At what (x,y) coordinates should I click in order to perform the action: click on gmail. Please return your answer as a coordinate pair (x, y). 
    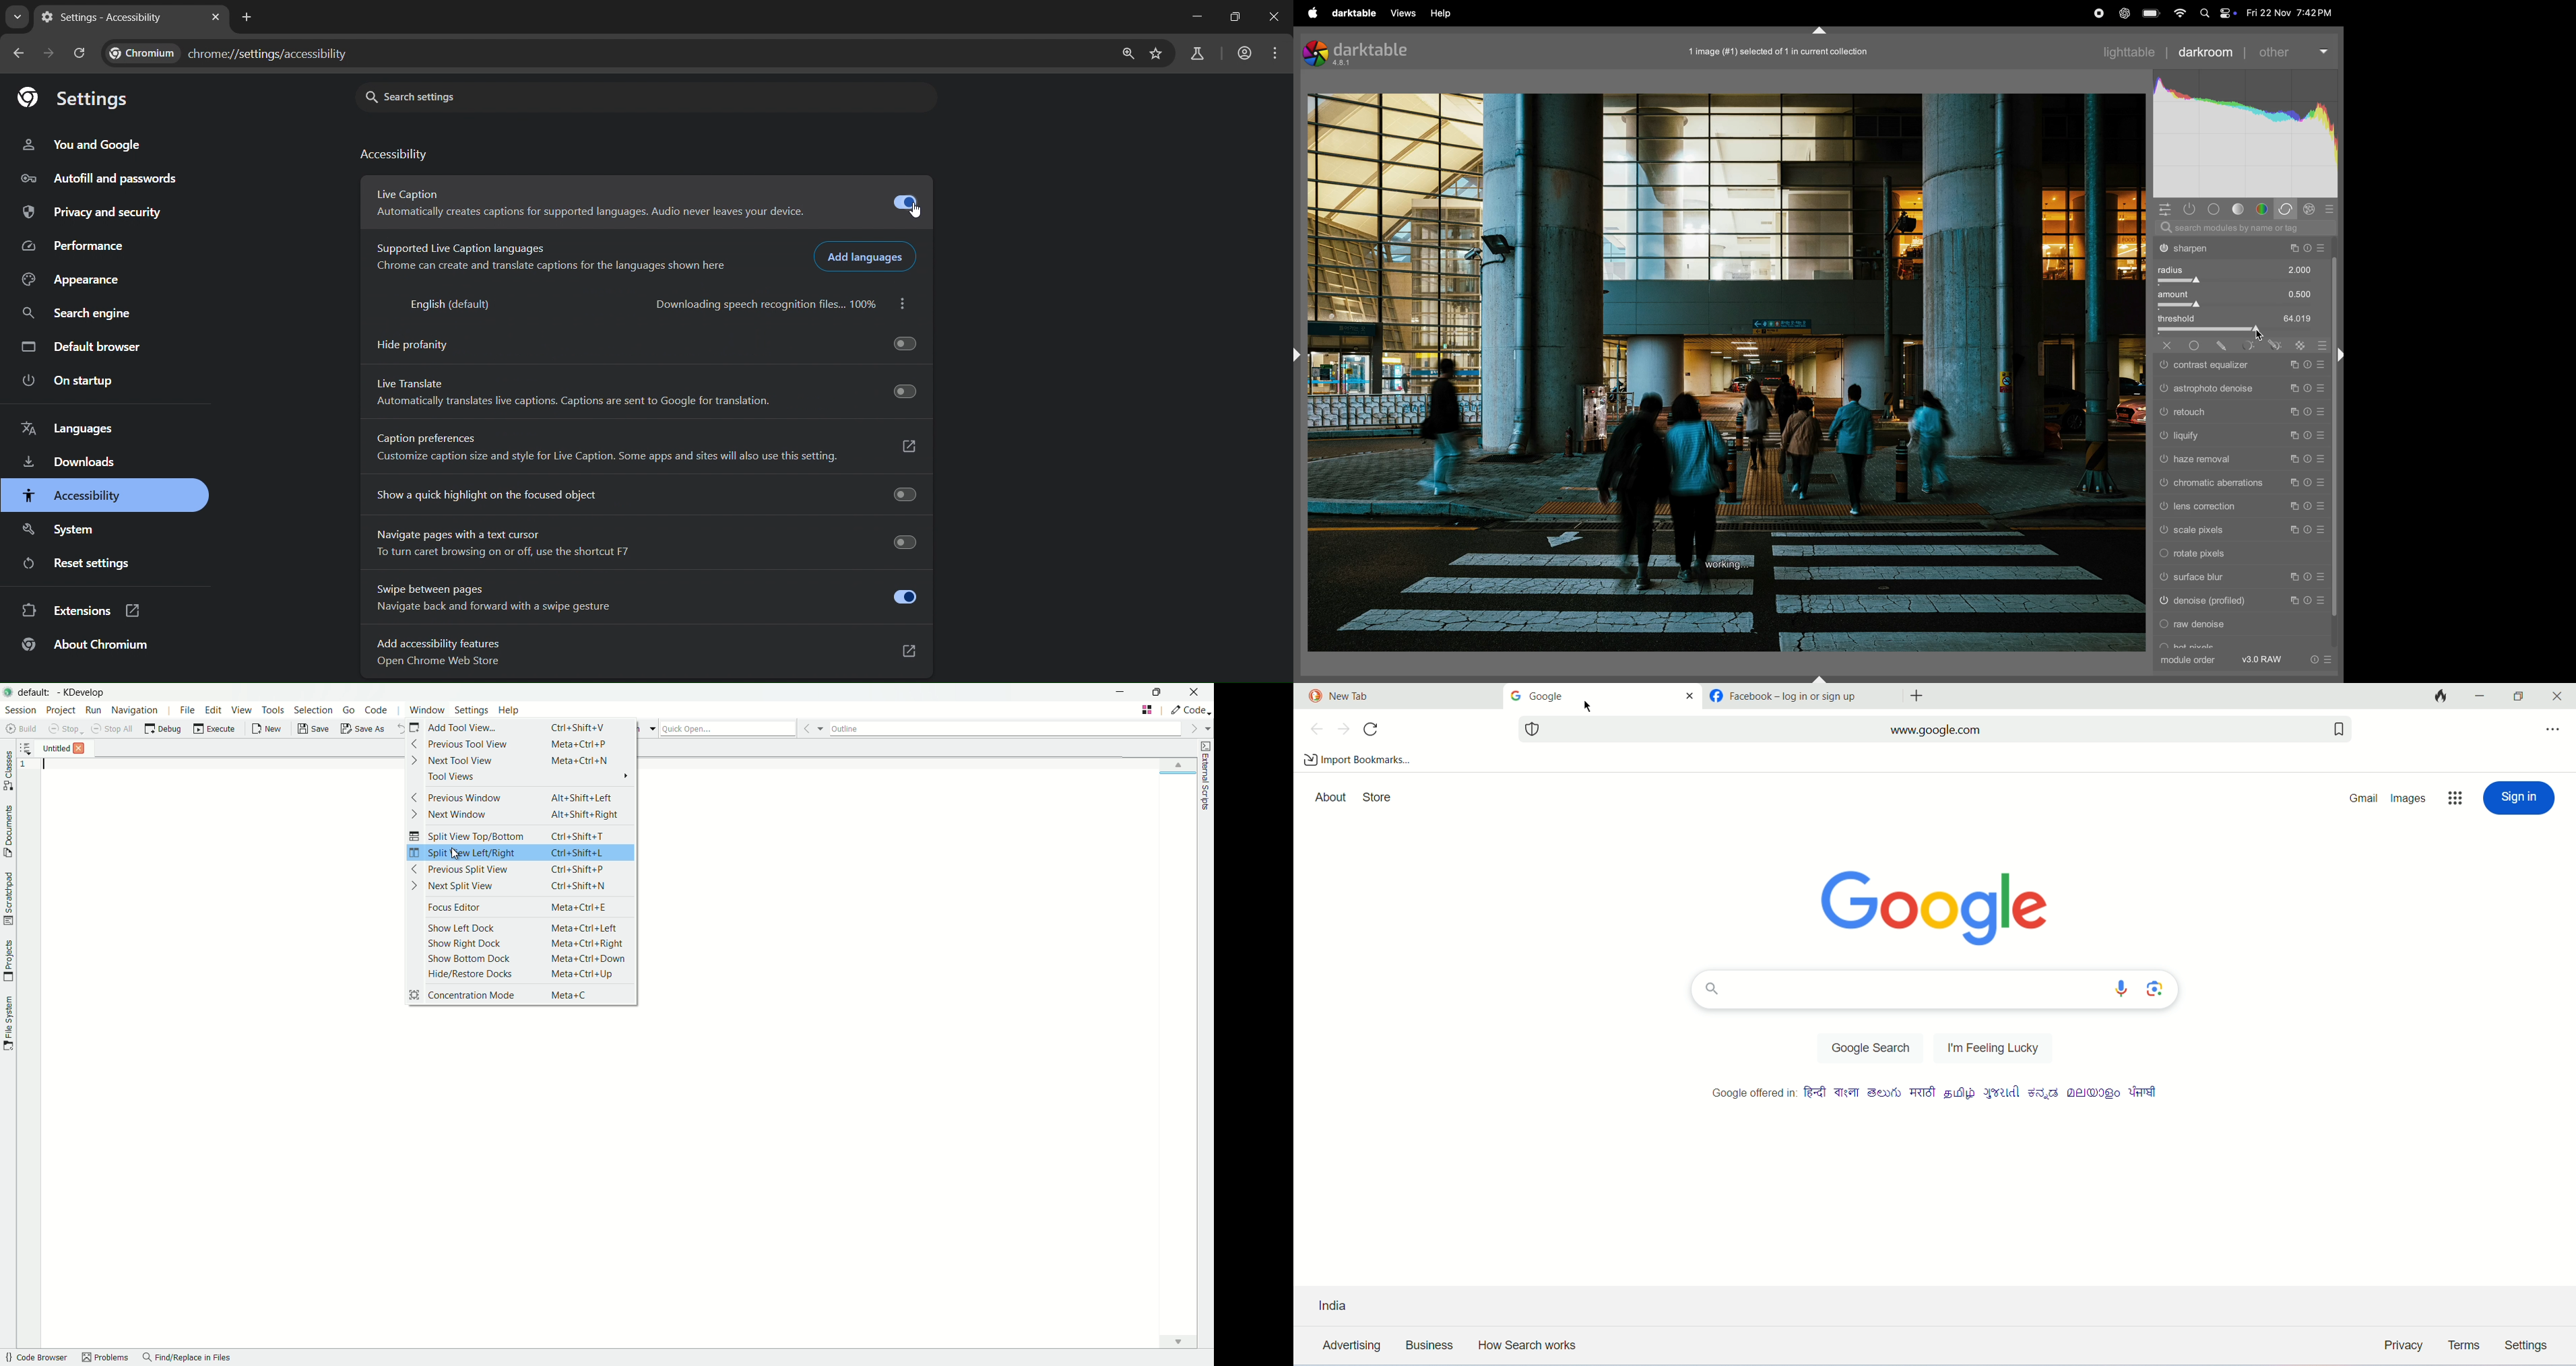
    Looking at the image, I should click on (2367, 799).